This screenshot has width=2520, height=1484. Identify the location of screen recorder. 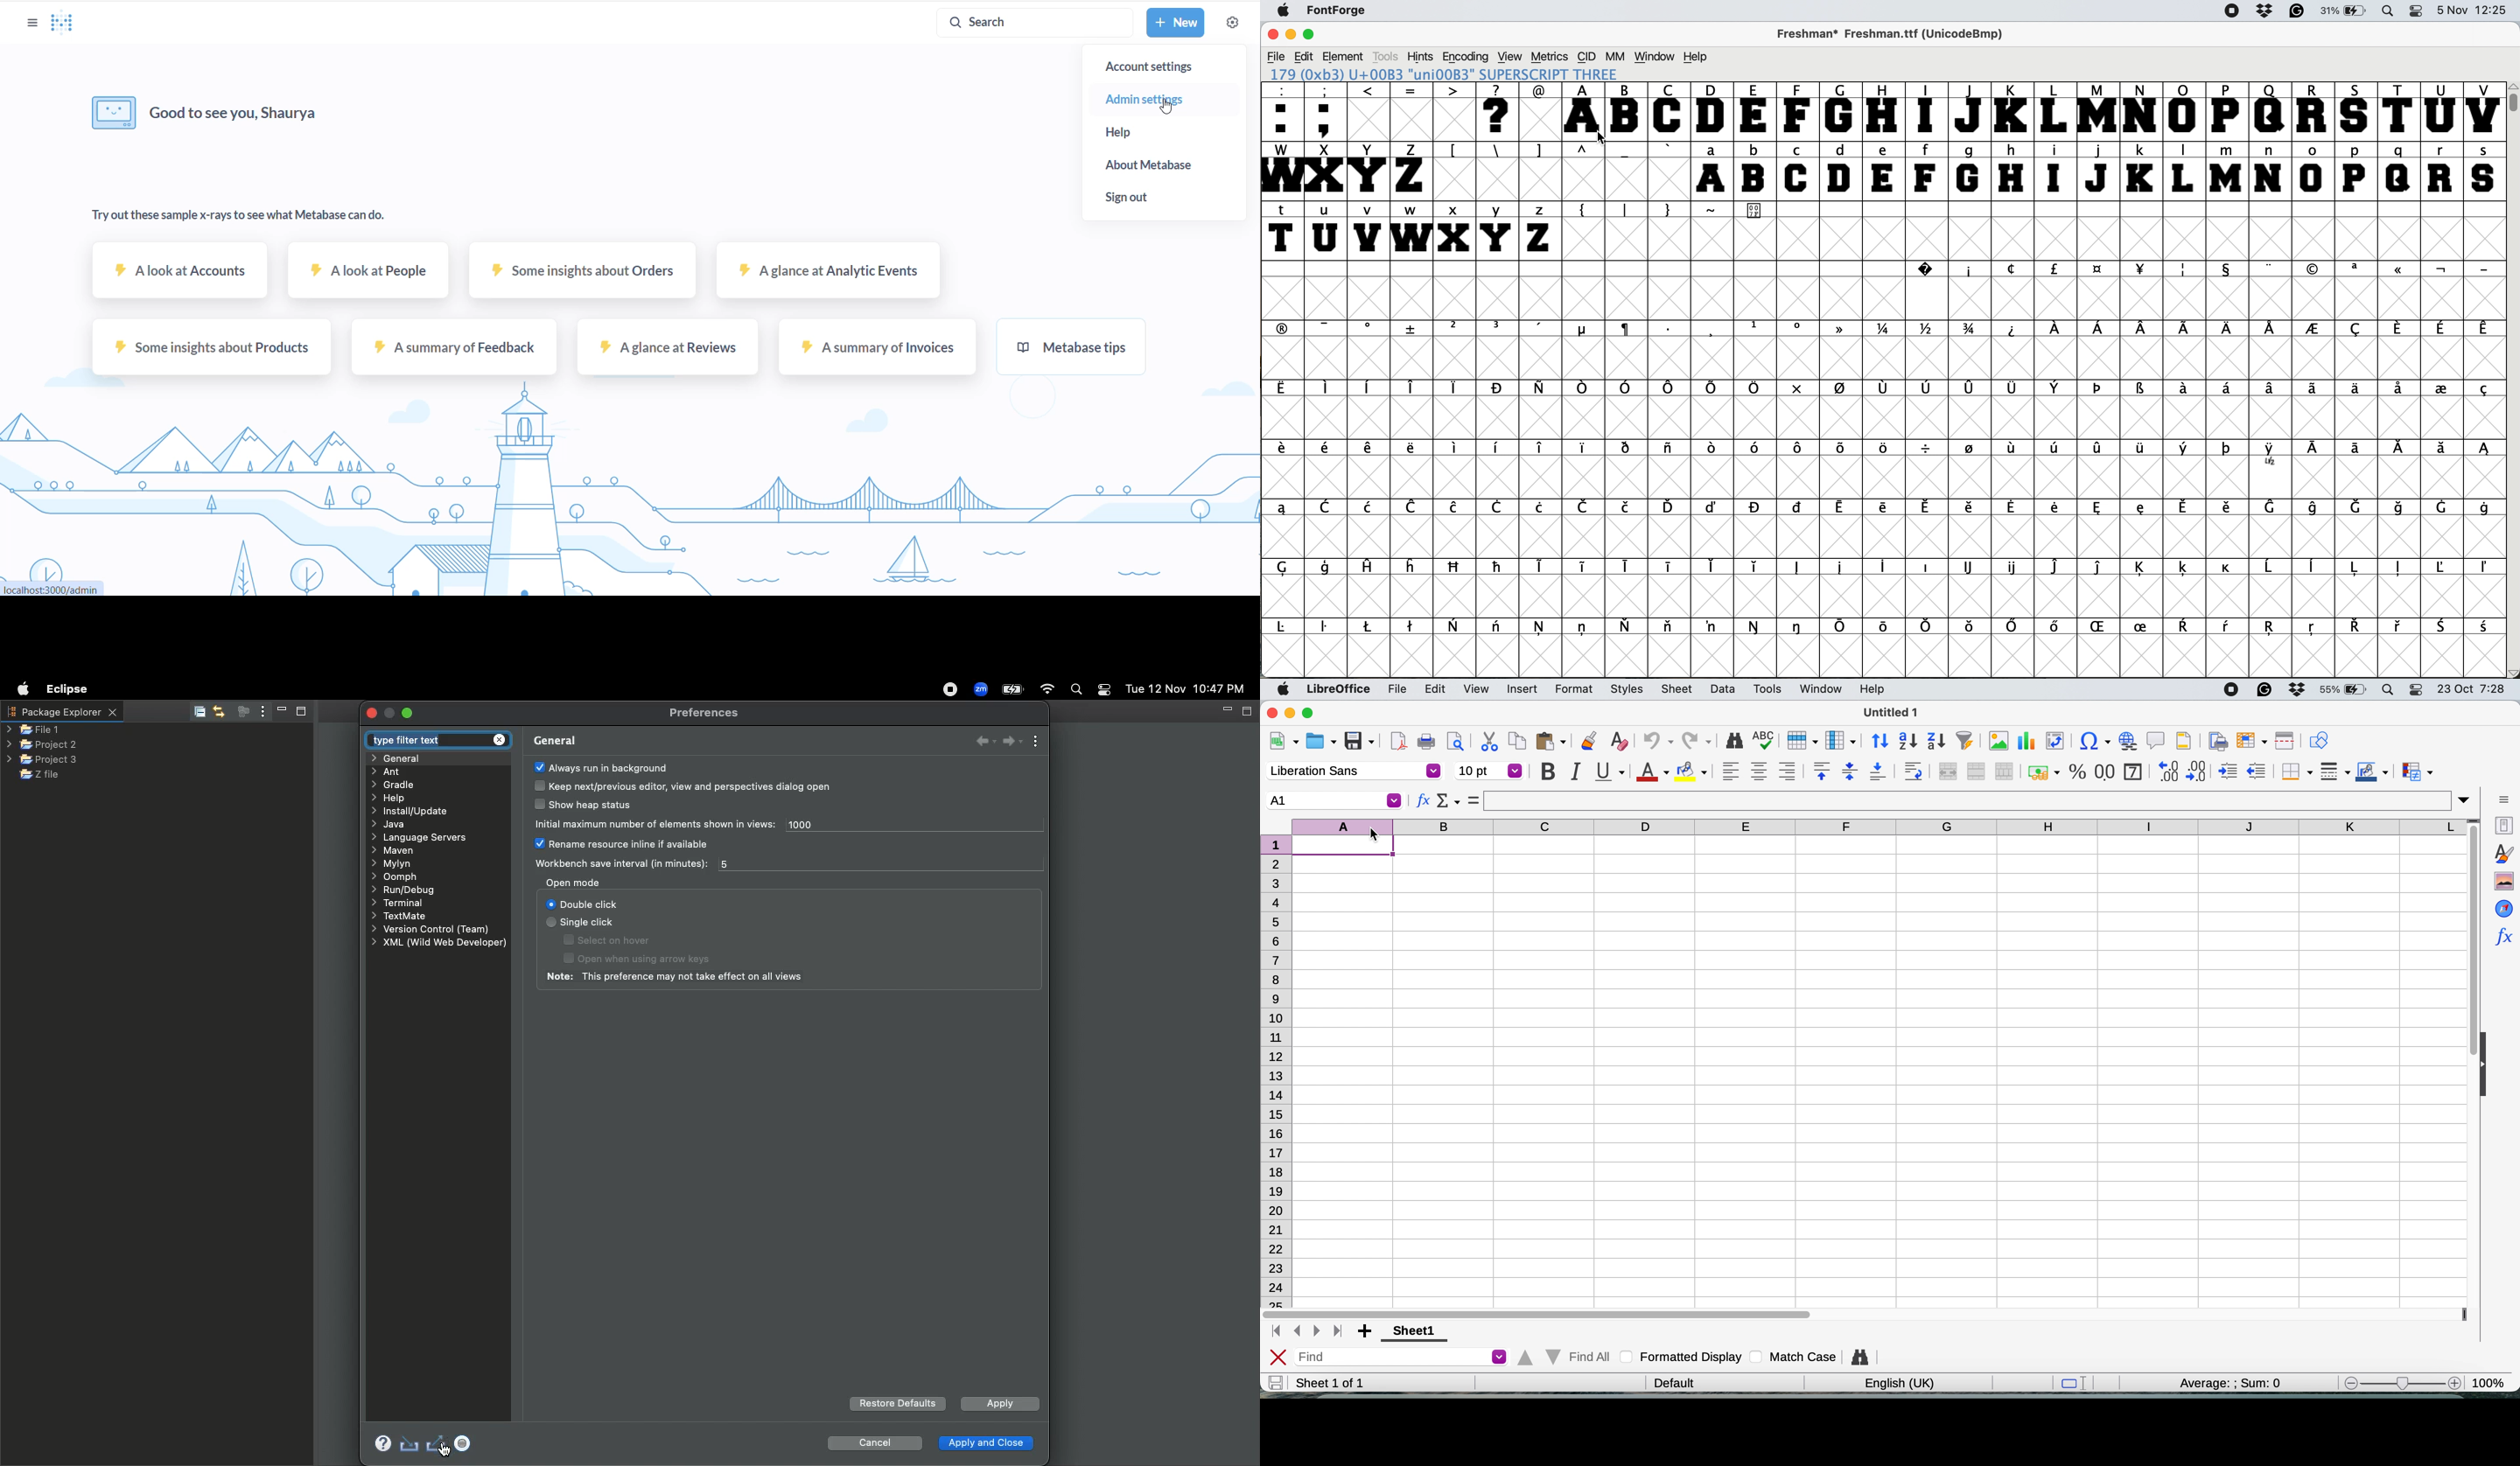
(2229, 11).